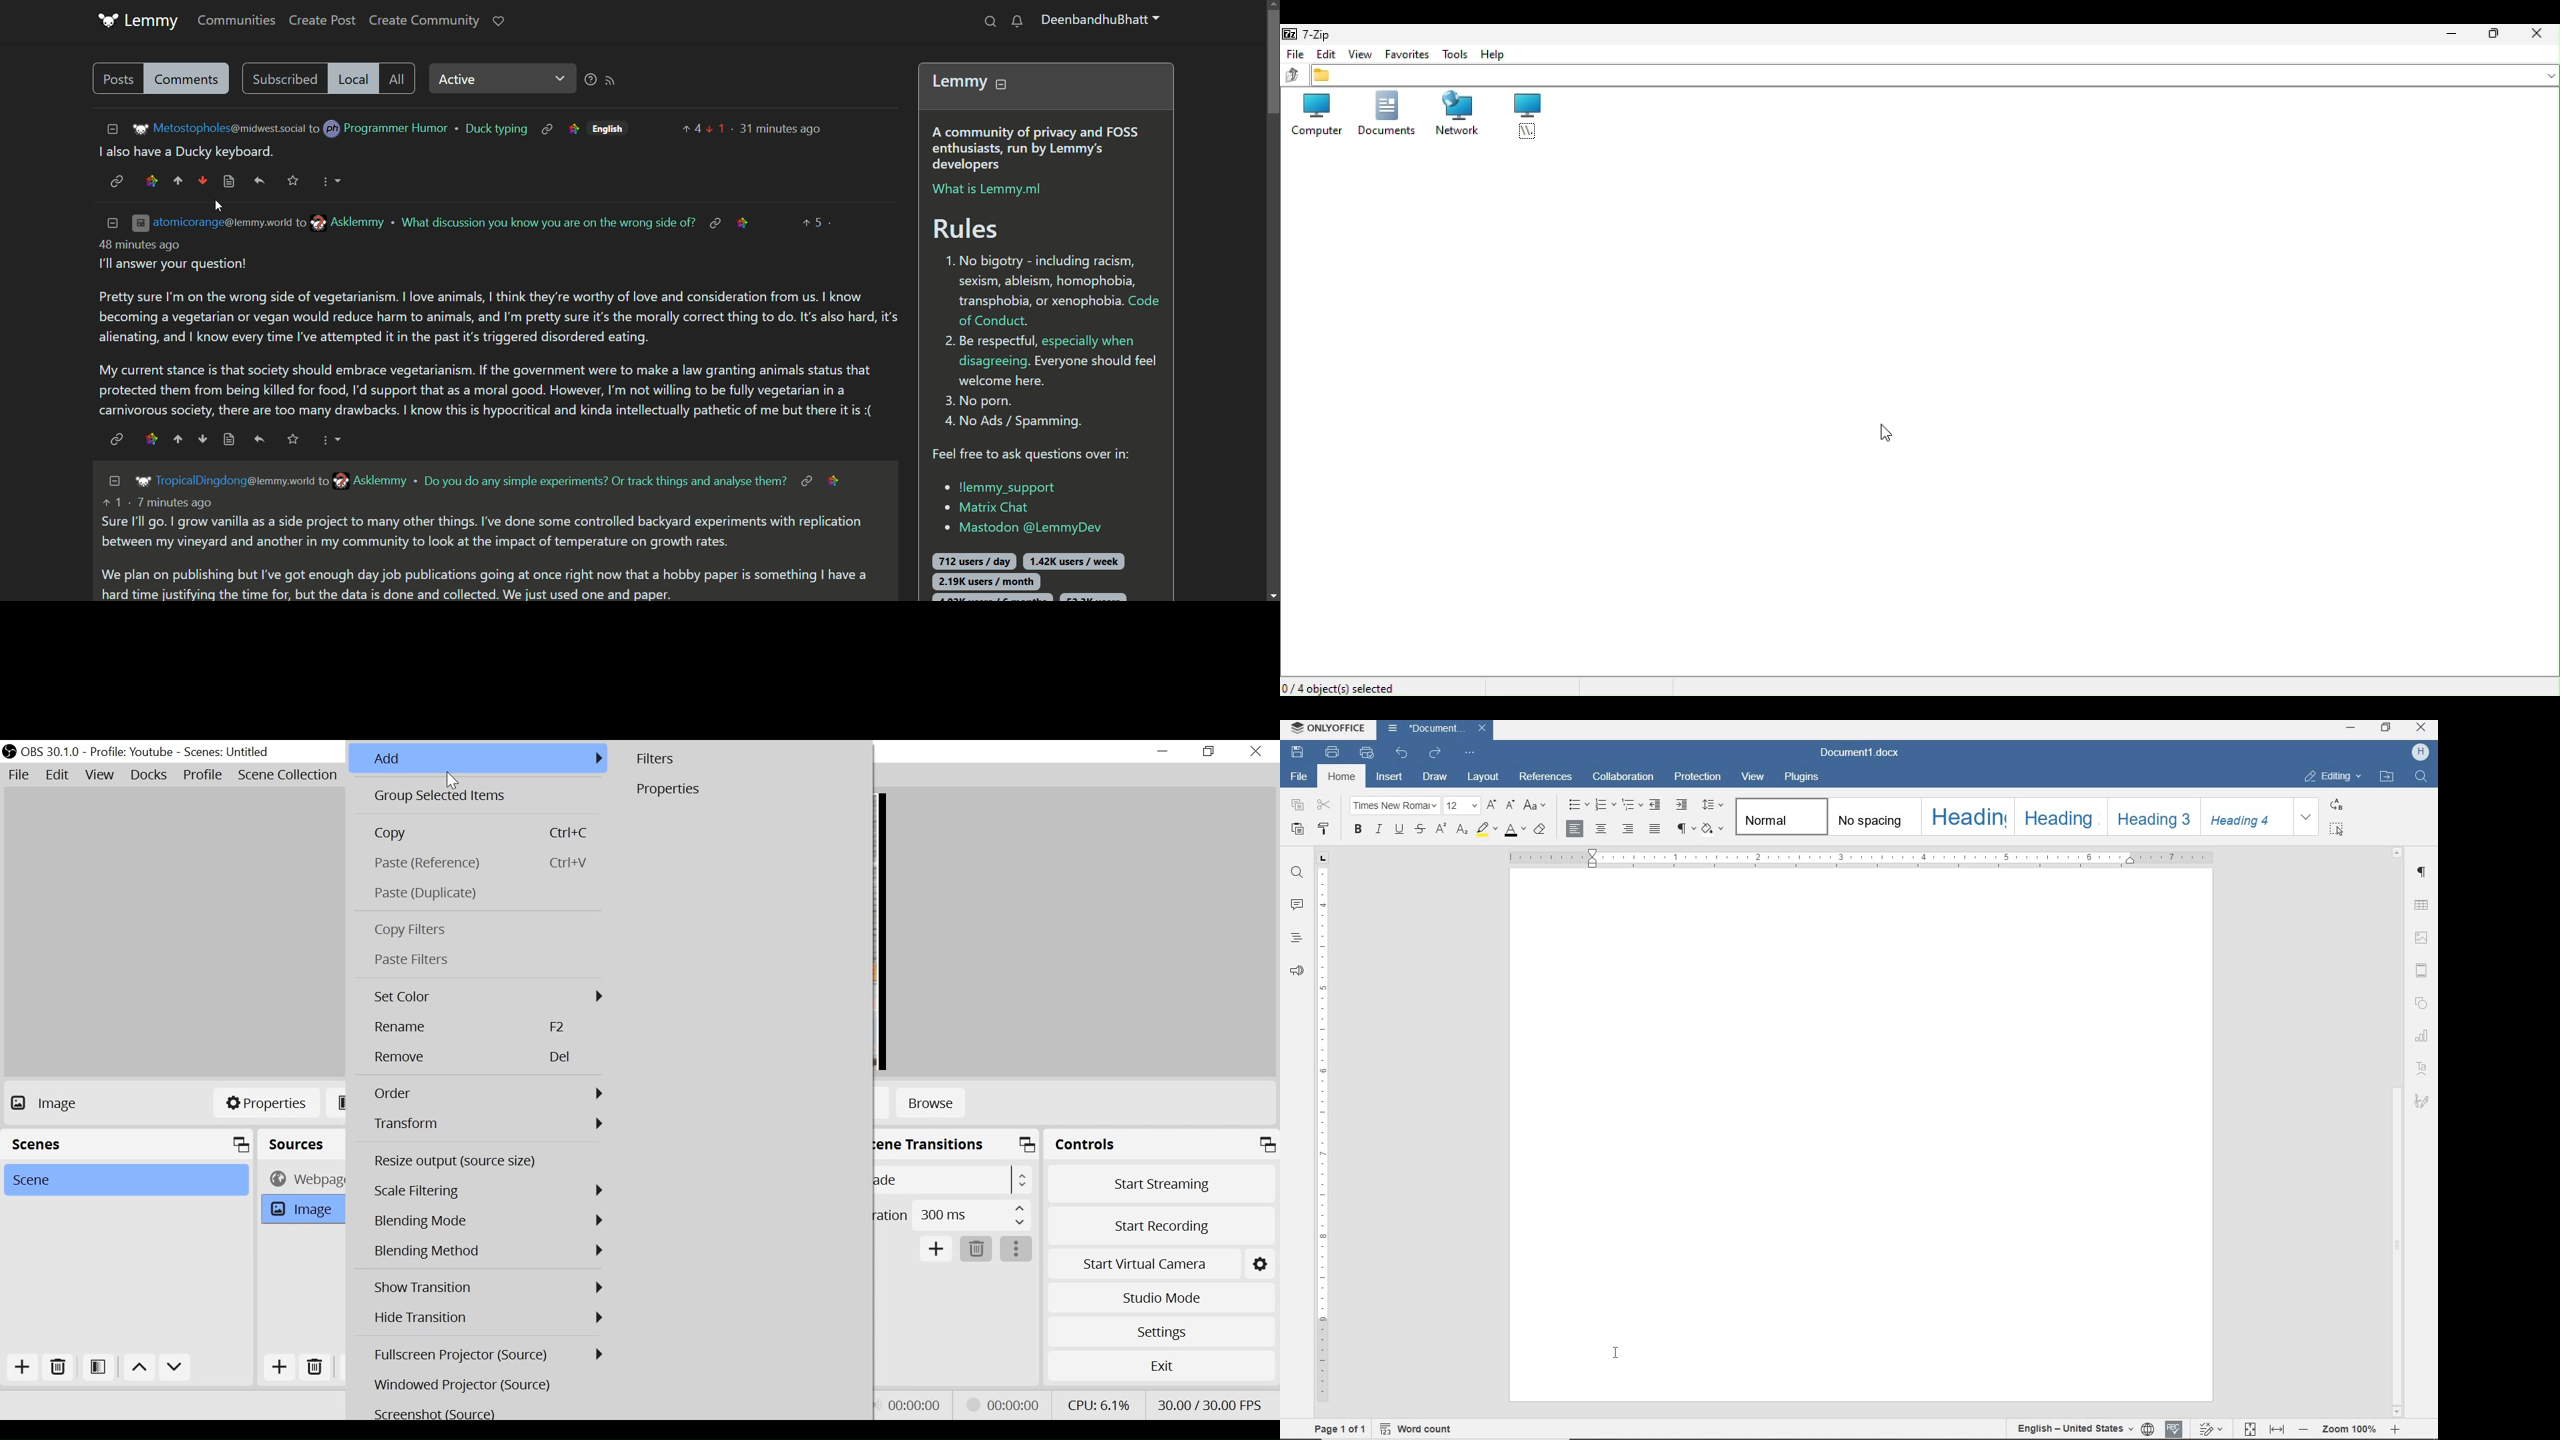  What do you see at coordinates (150, 775) in the screenshot?
I see `Docks` at bounding box center [150, 775].